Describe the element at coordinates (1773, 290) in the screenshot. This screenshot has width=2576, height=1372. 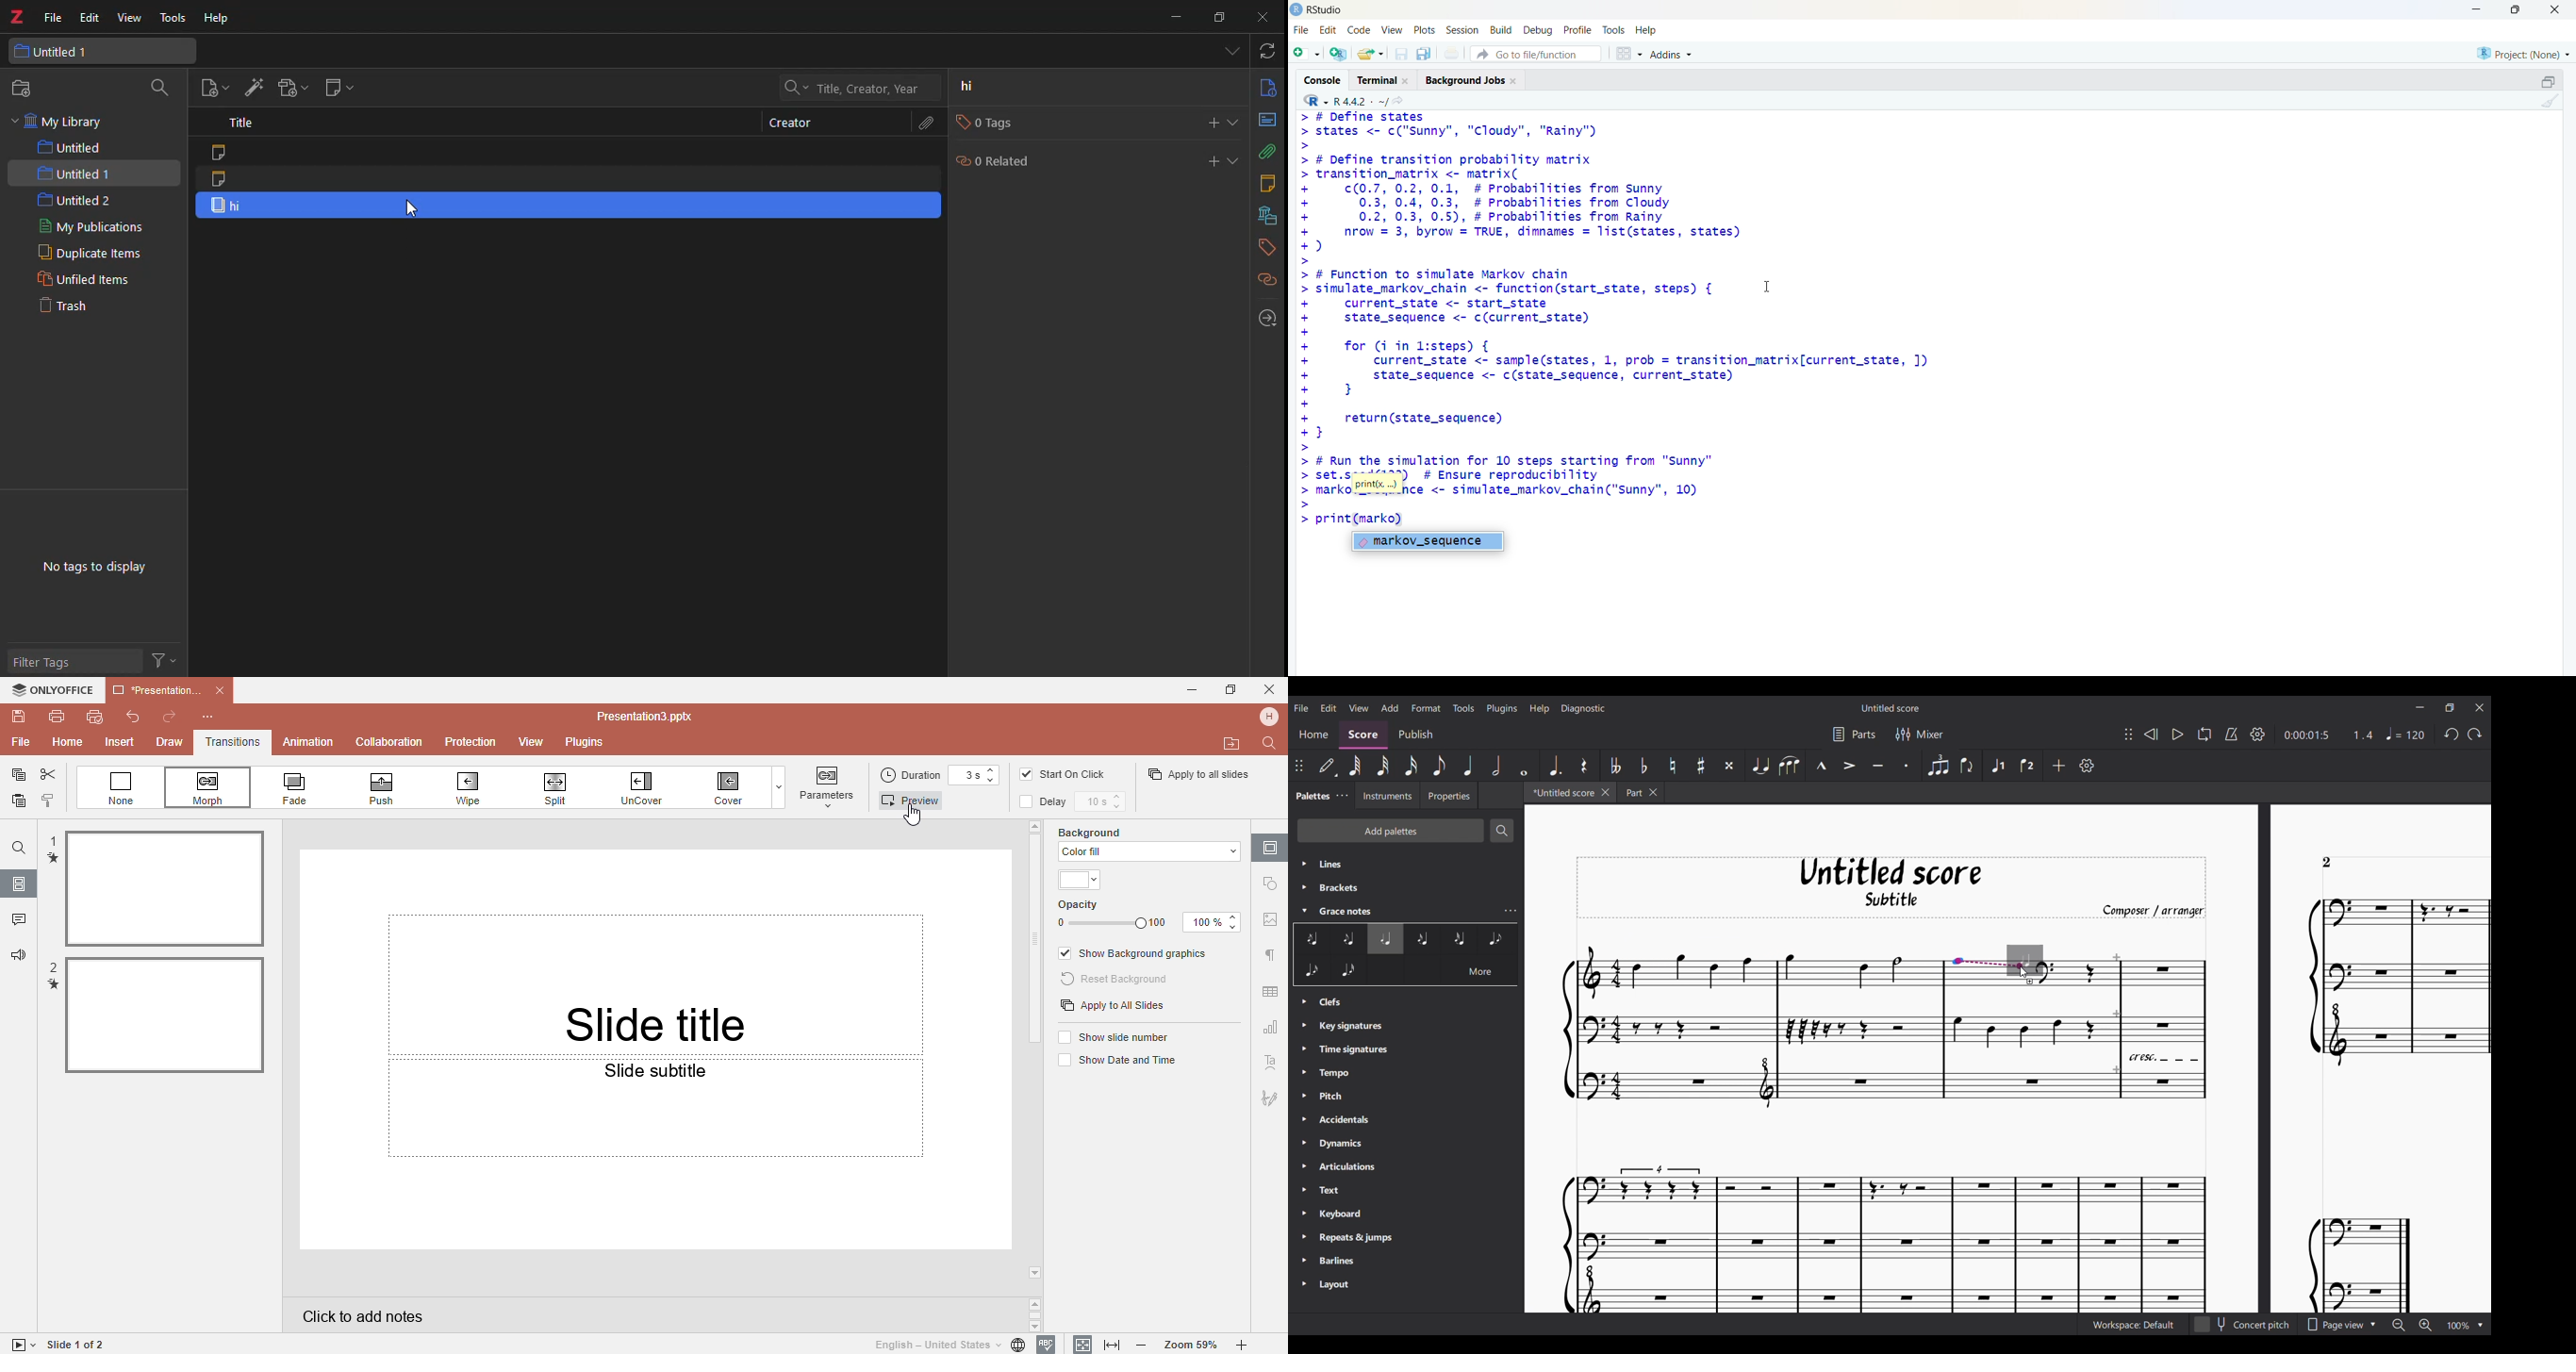
I see `cursor` at that location.